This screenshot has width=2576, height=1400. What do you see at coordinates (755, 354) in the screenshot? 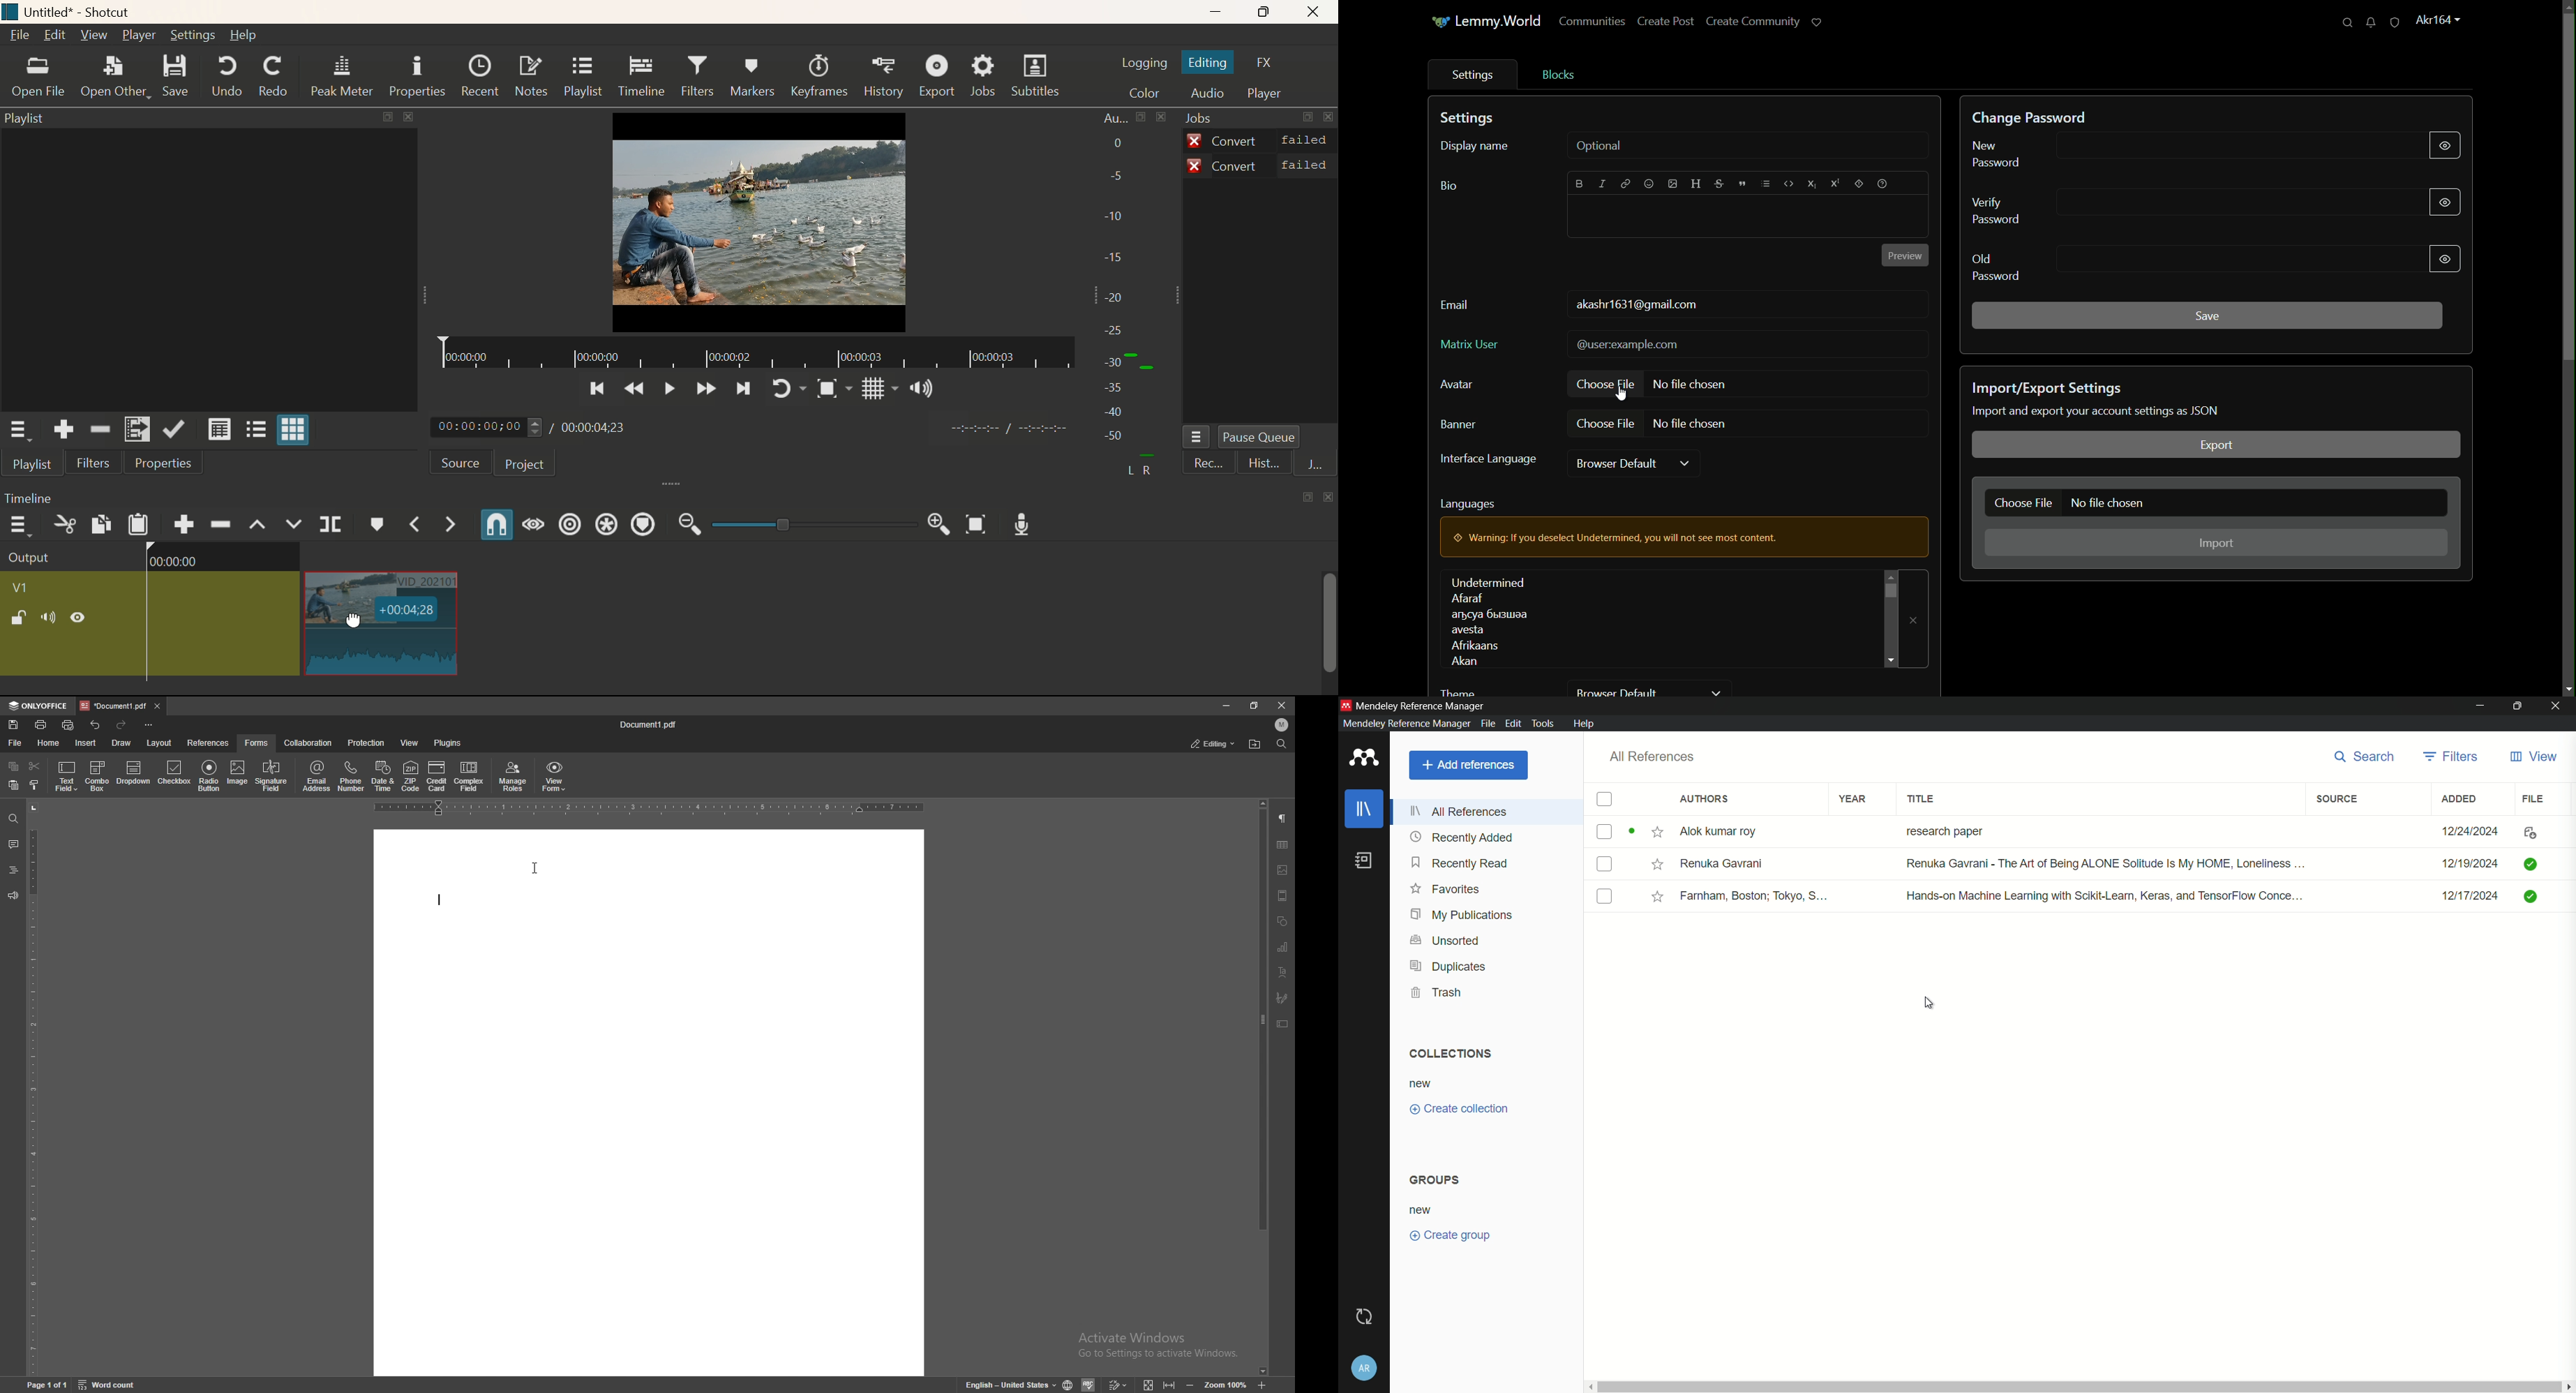
I see `Timeline` at bounding box center [755, 354].